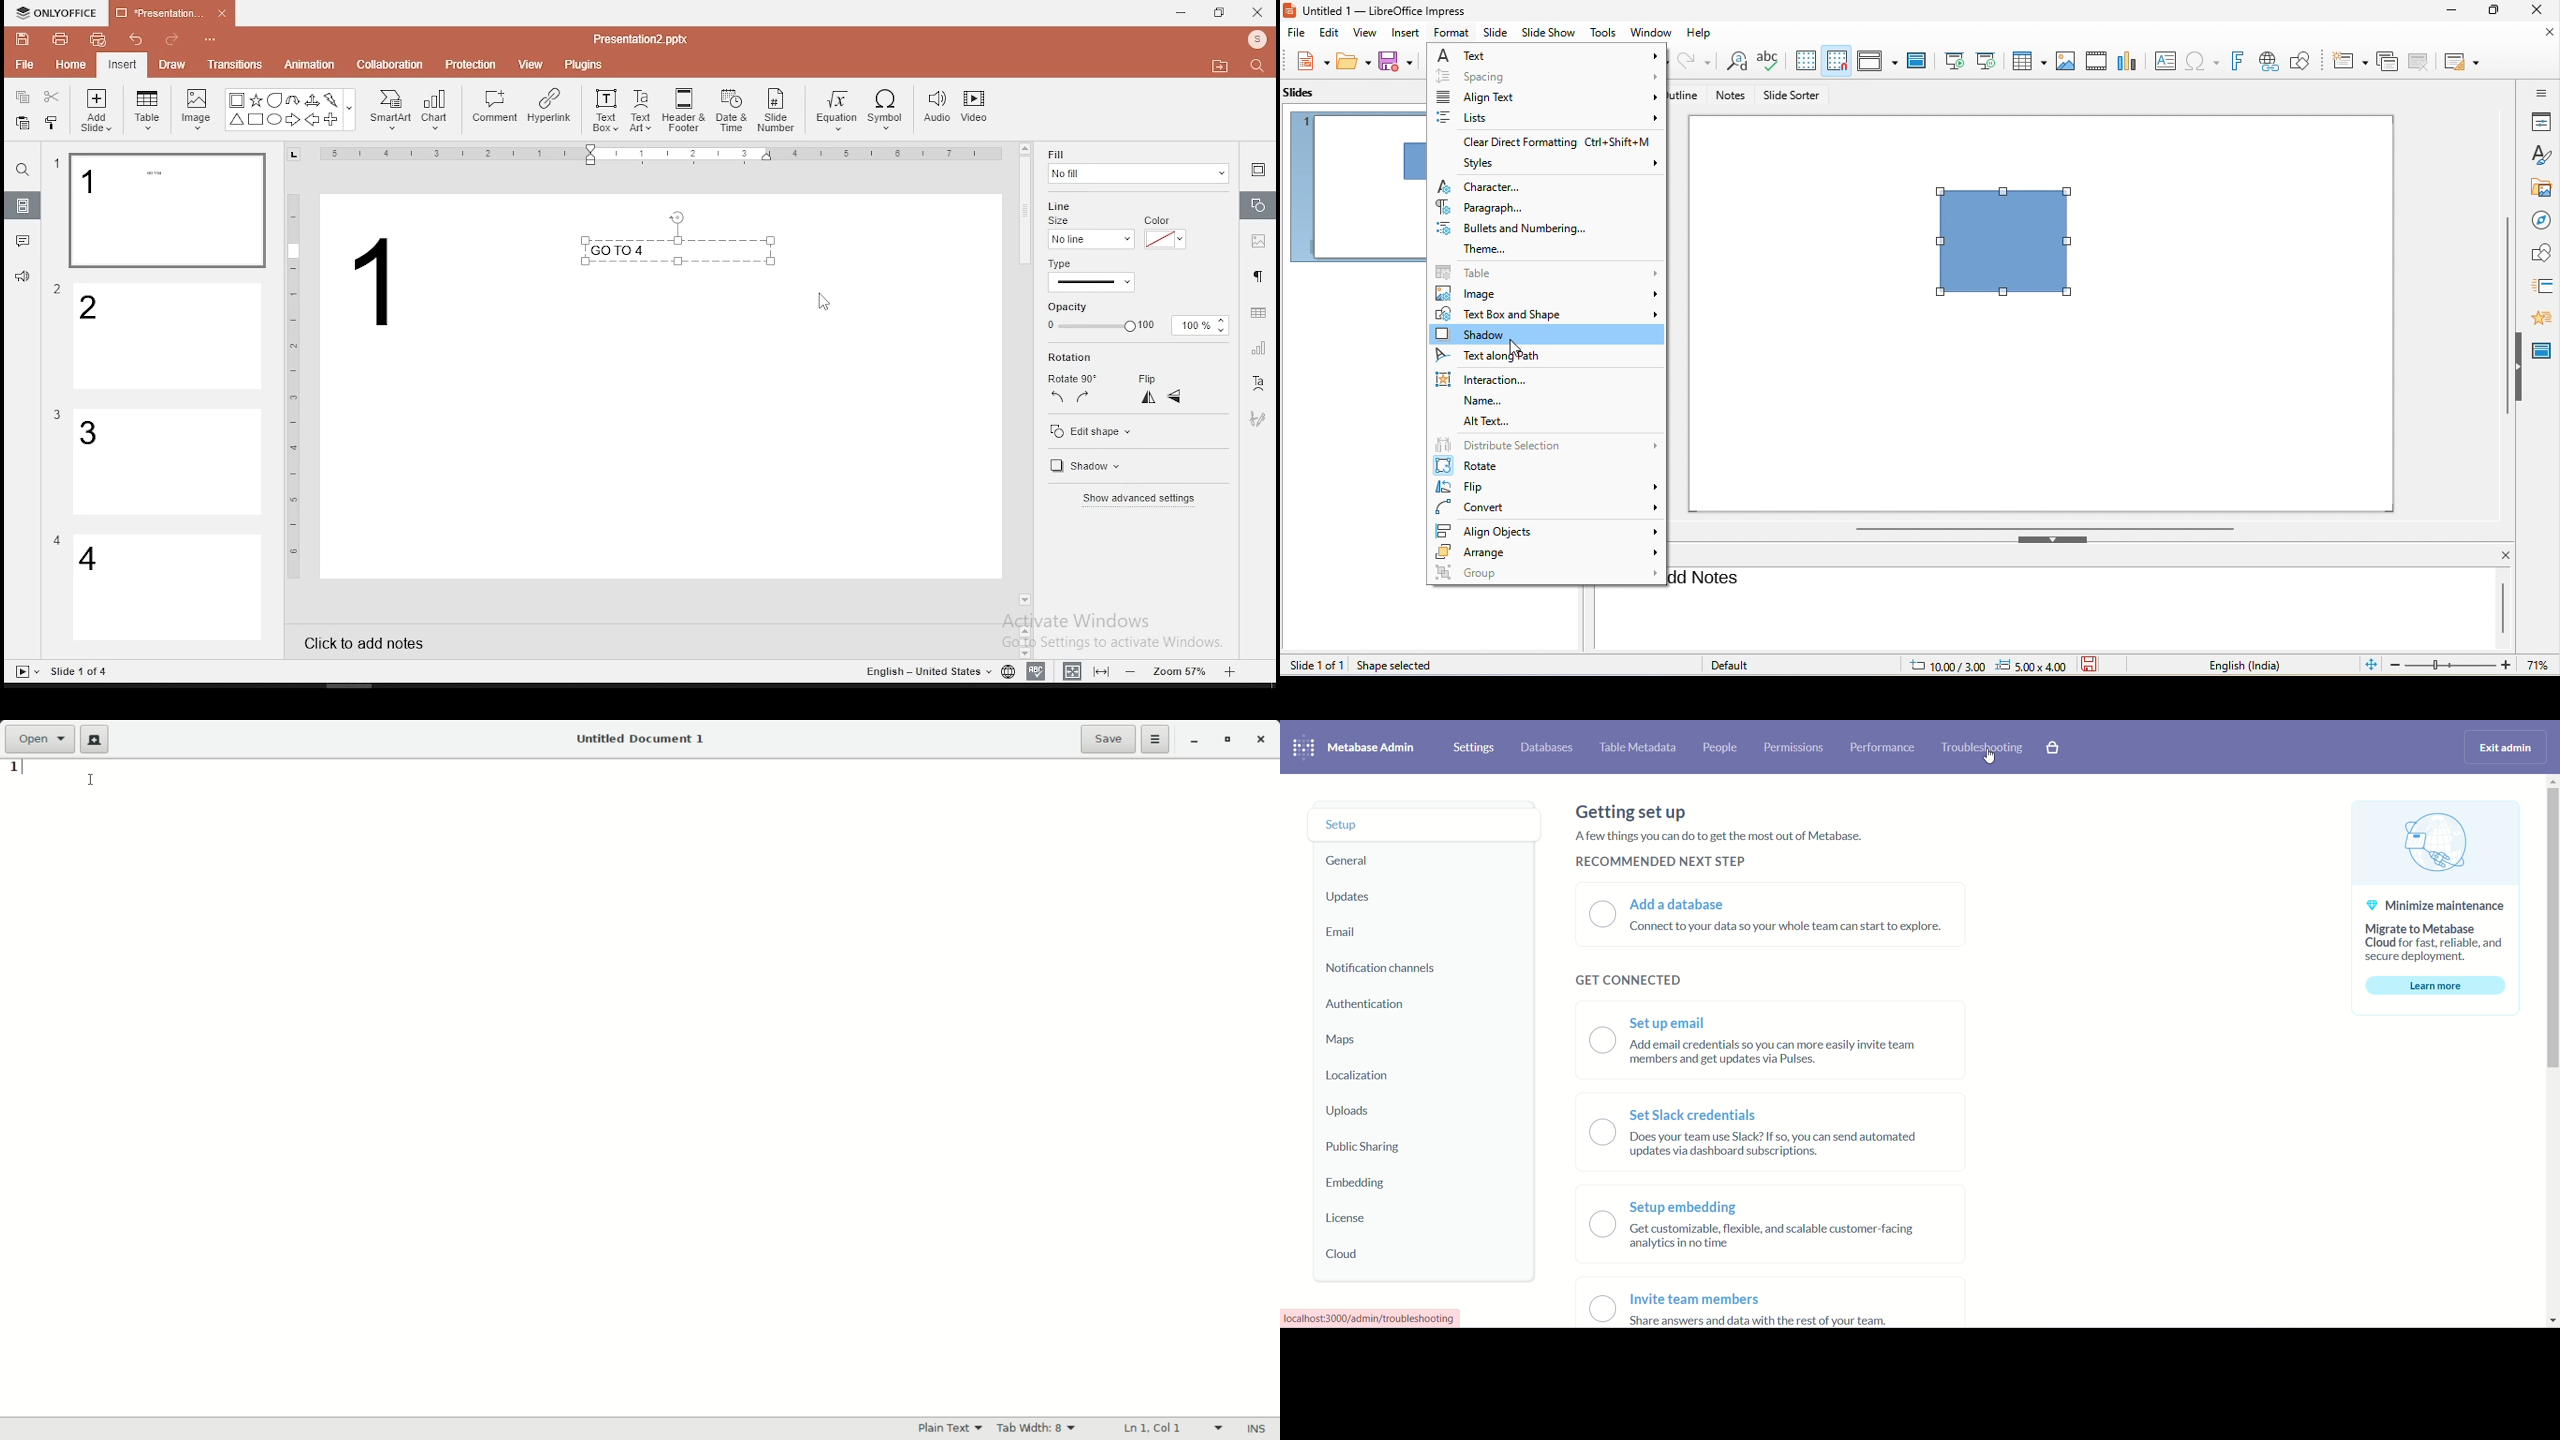 This screenshot has width=2576, height=1456. Describe the element at coordinates (2098, 665) in the screenshot. I see `the document has not been modified since the last save` at that location.